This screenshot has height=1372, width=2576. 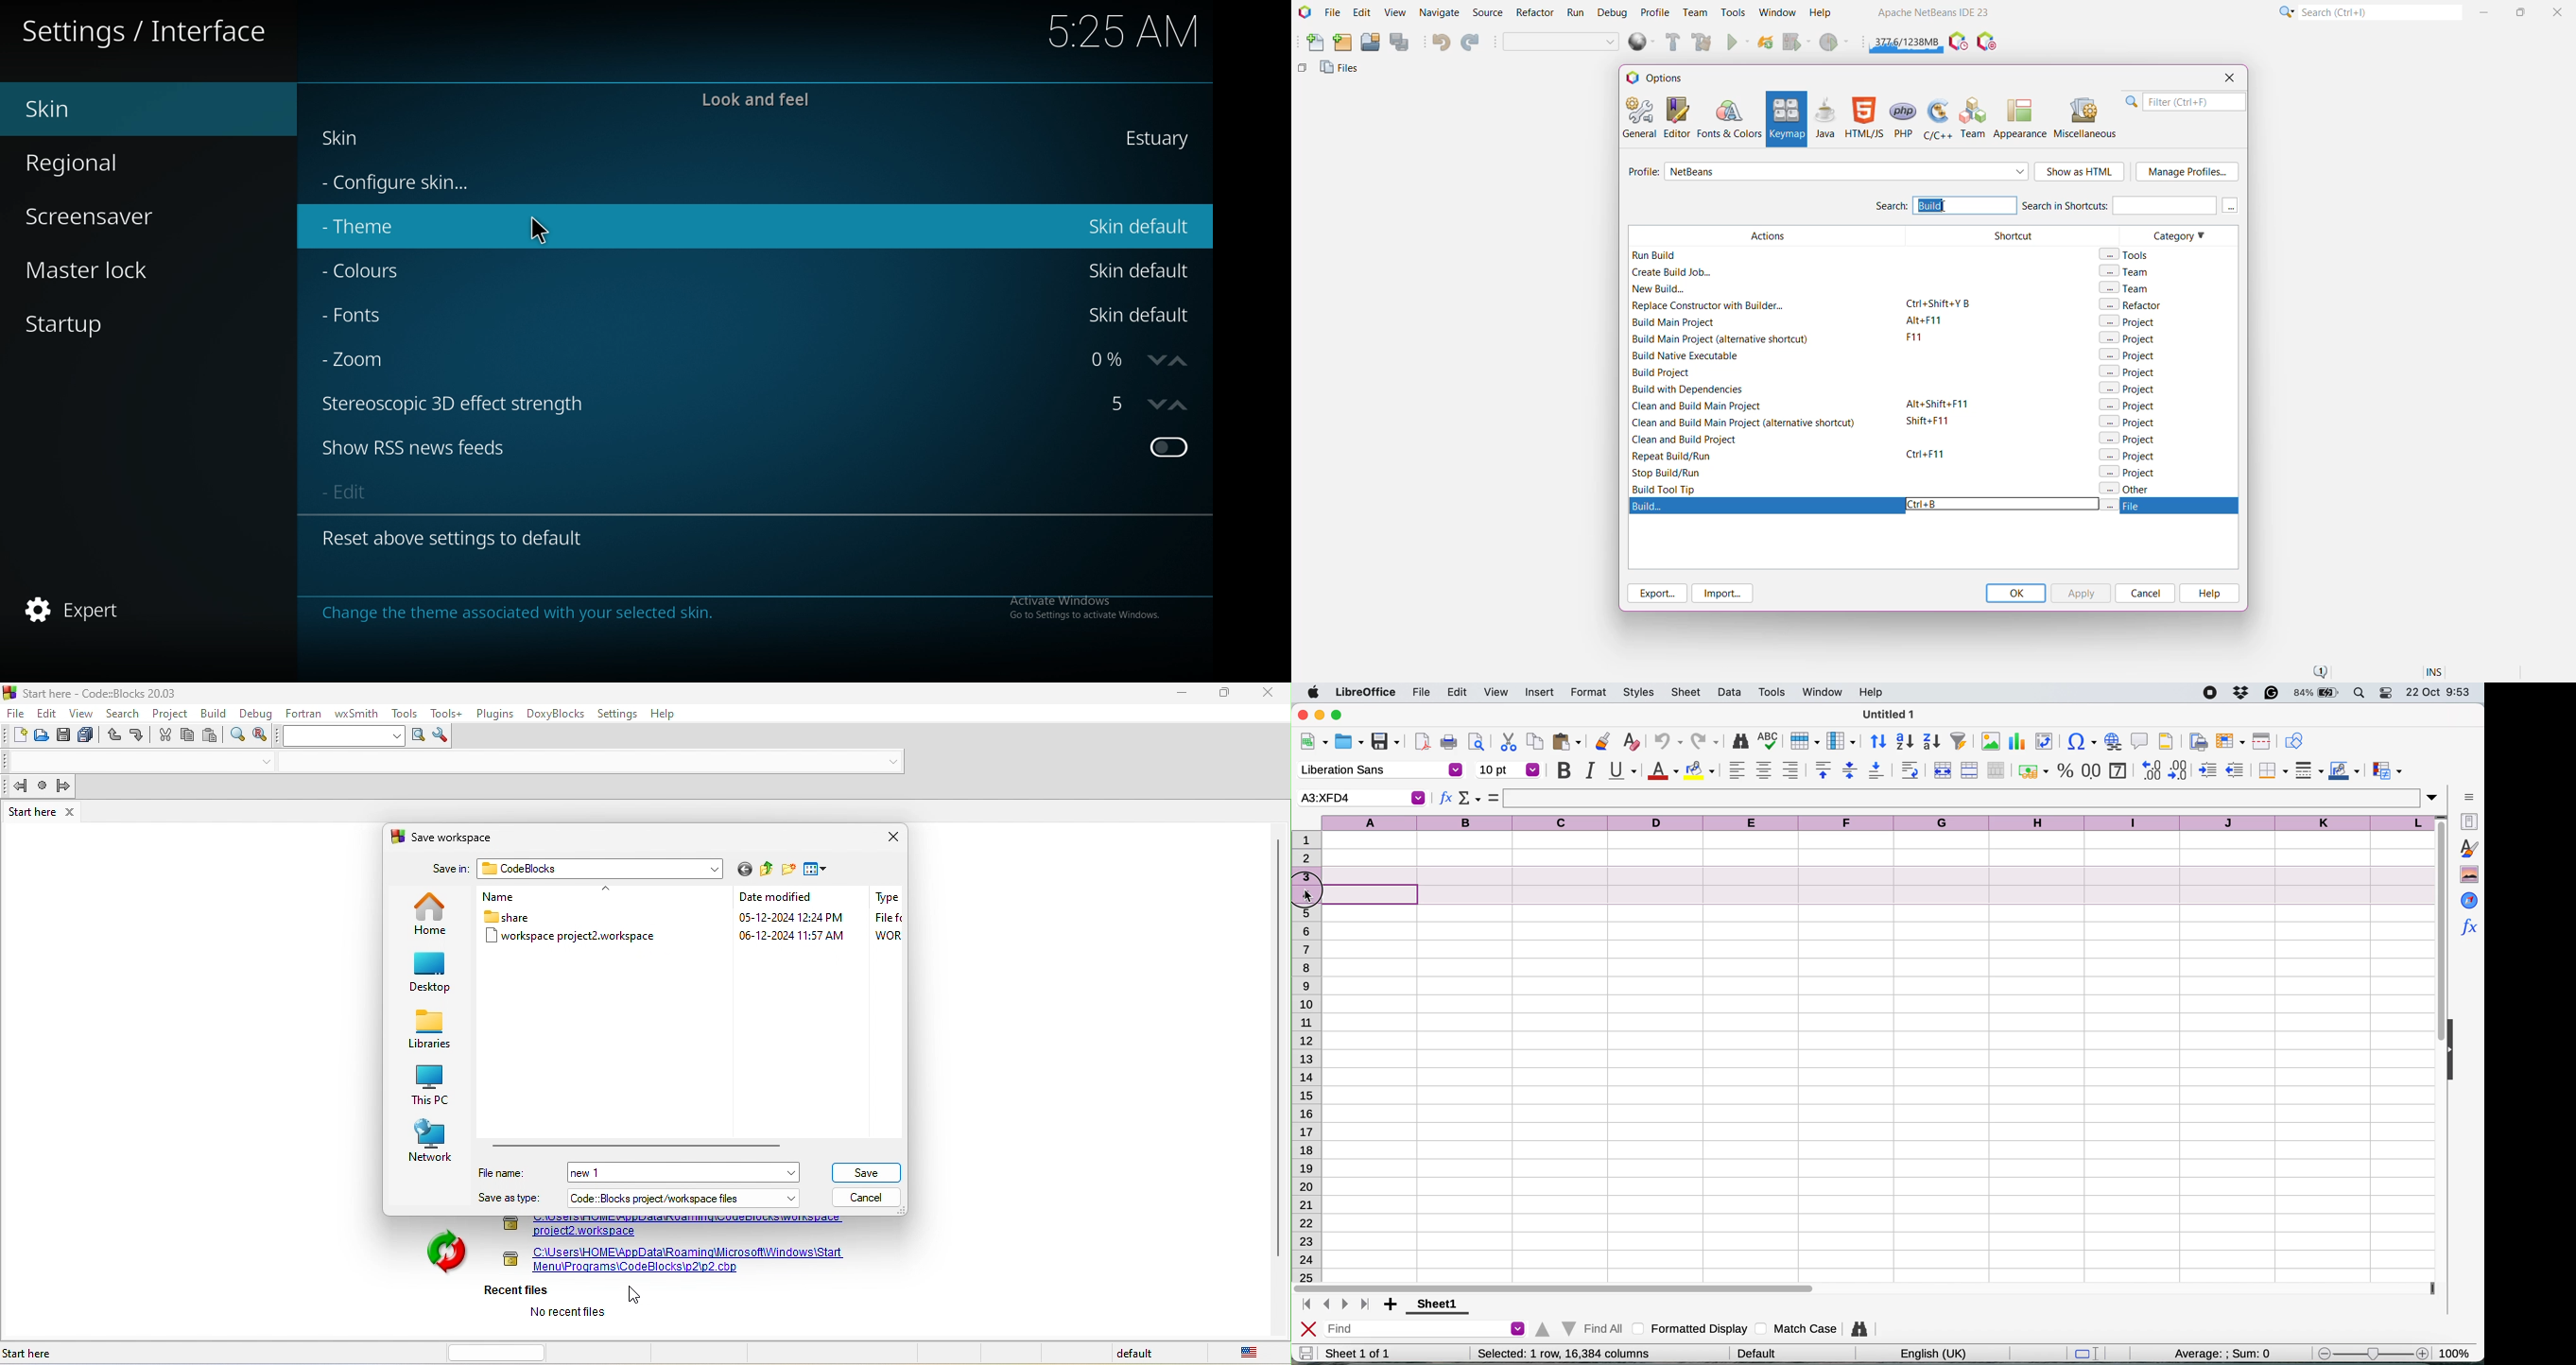 What do you see at coordinates (2231, 205) in the screenshot?
I see `More keys` at bounding box center [2231, 205].